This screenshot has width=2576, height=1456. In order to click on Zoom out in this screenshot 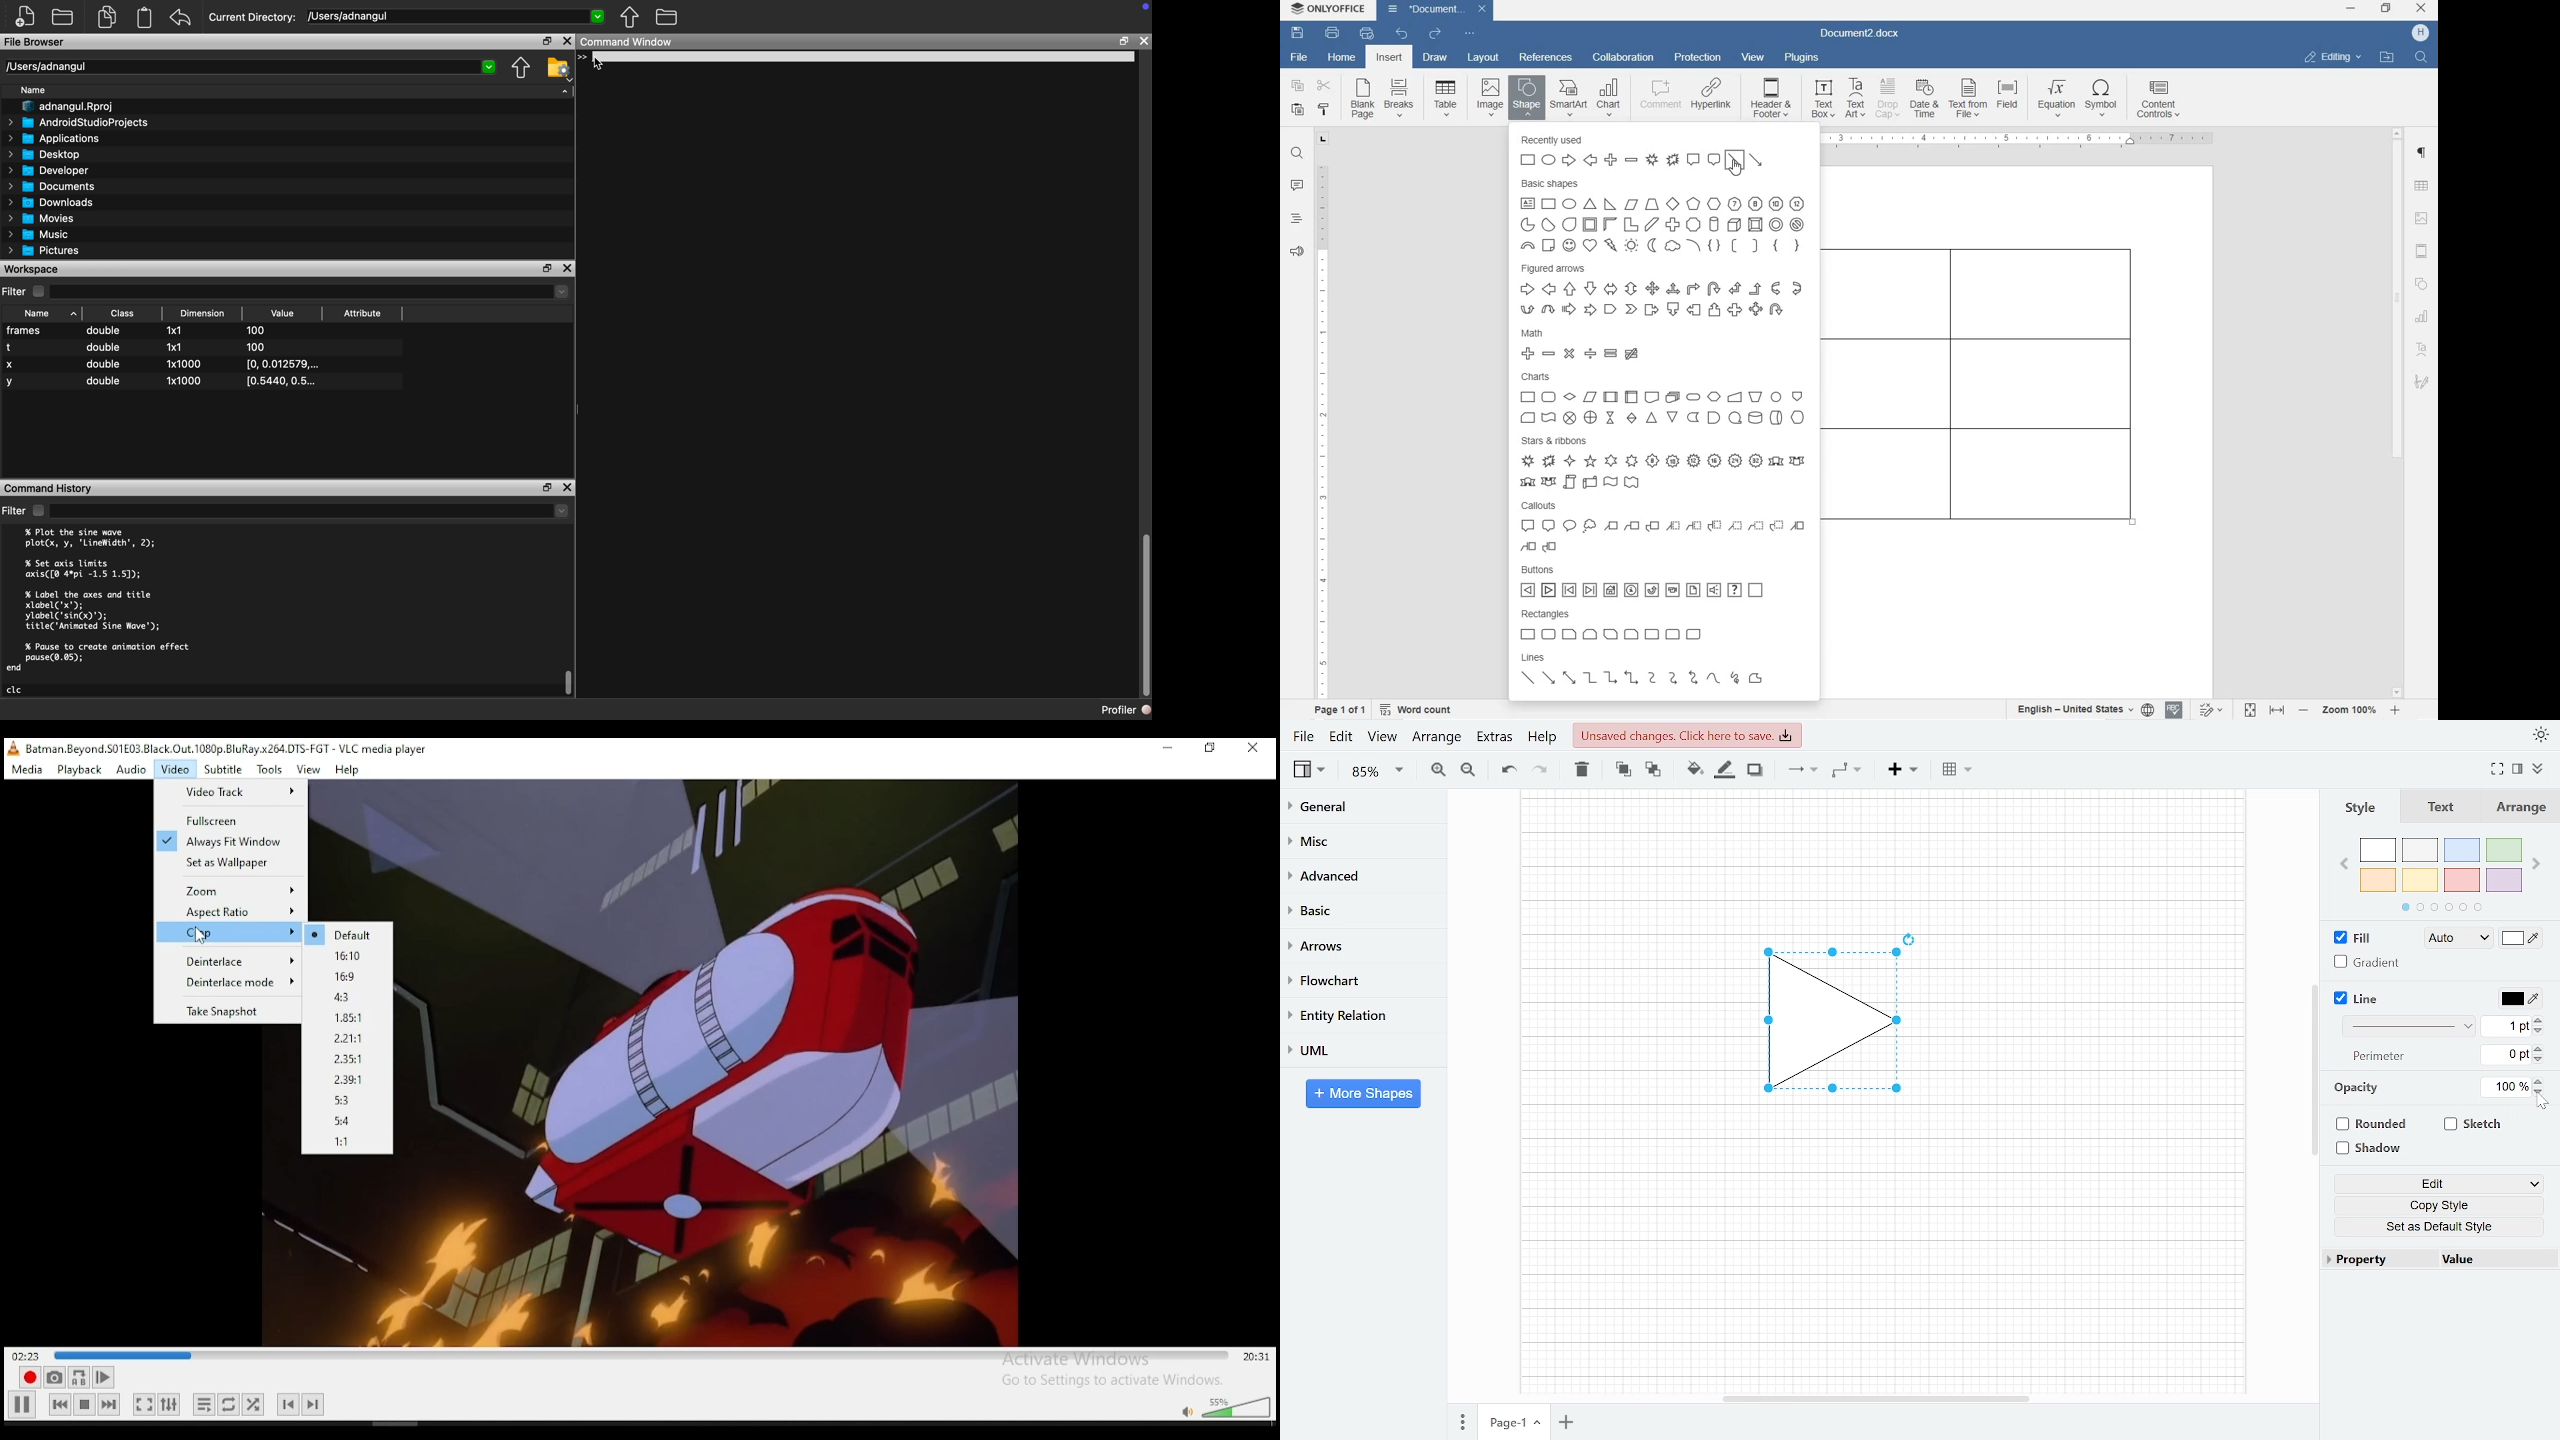, I will do `click(1470, 769)`.